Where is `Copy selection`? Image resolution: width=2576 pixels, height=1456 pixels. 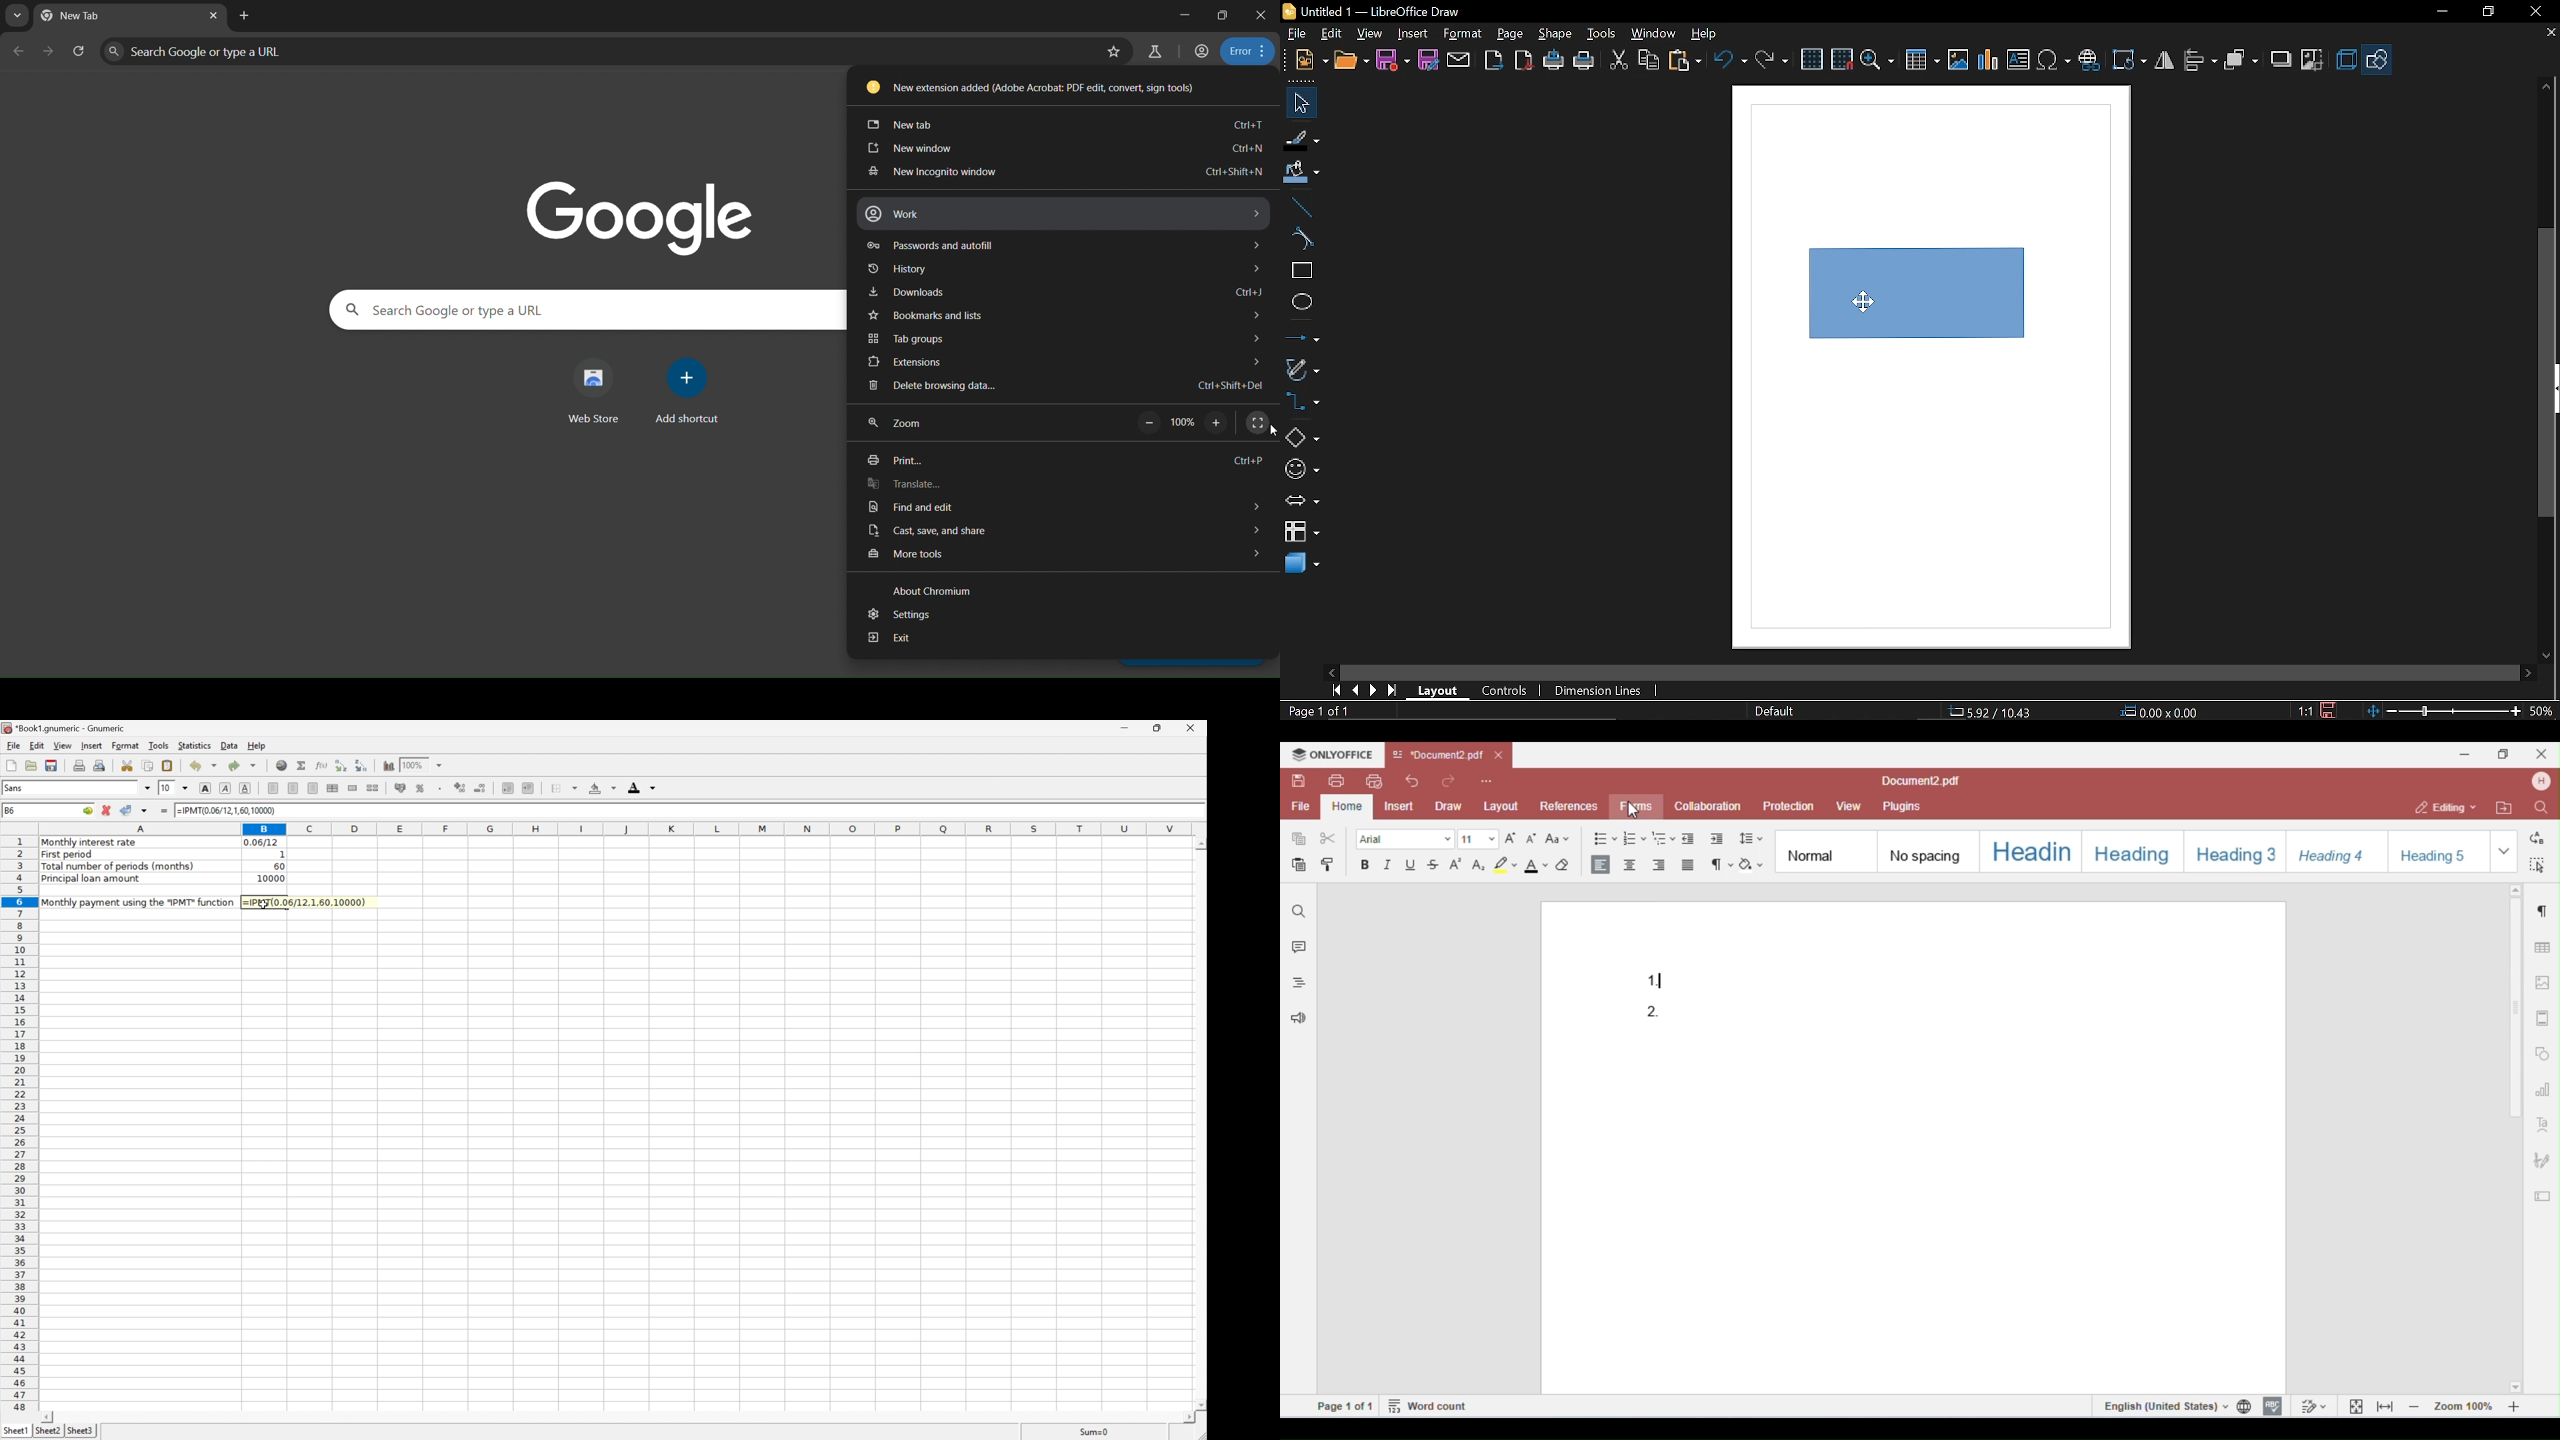 Copy selection is located at coordinates (150, 766).